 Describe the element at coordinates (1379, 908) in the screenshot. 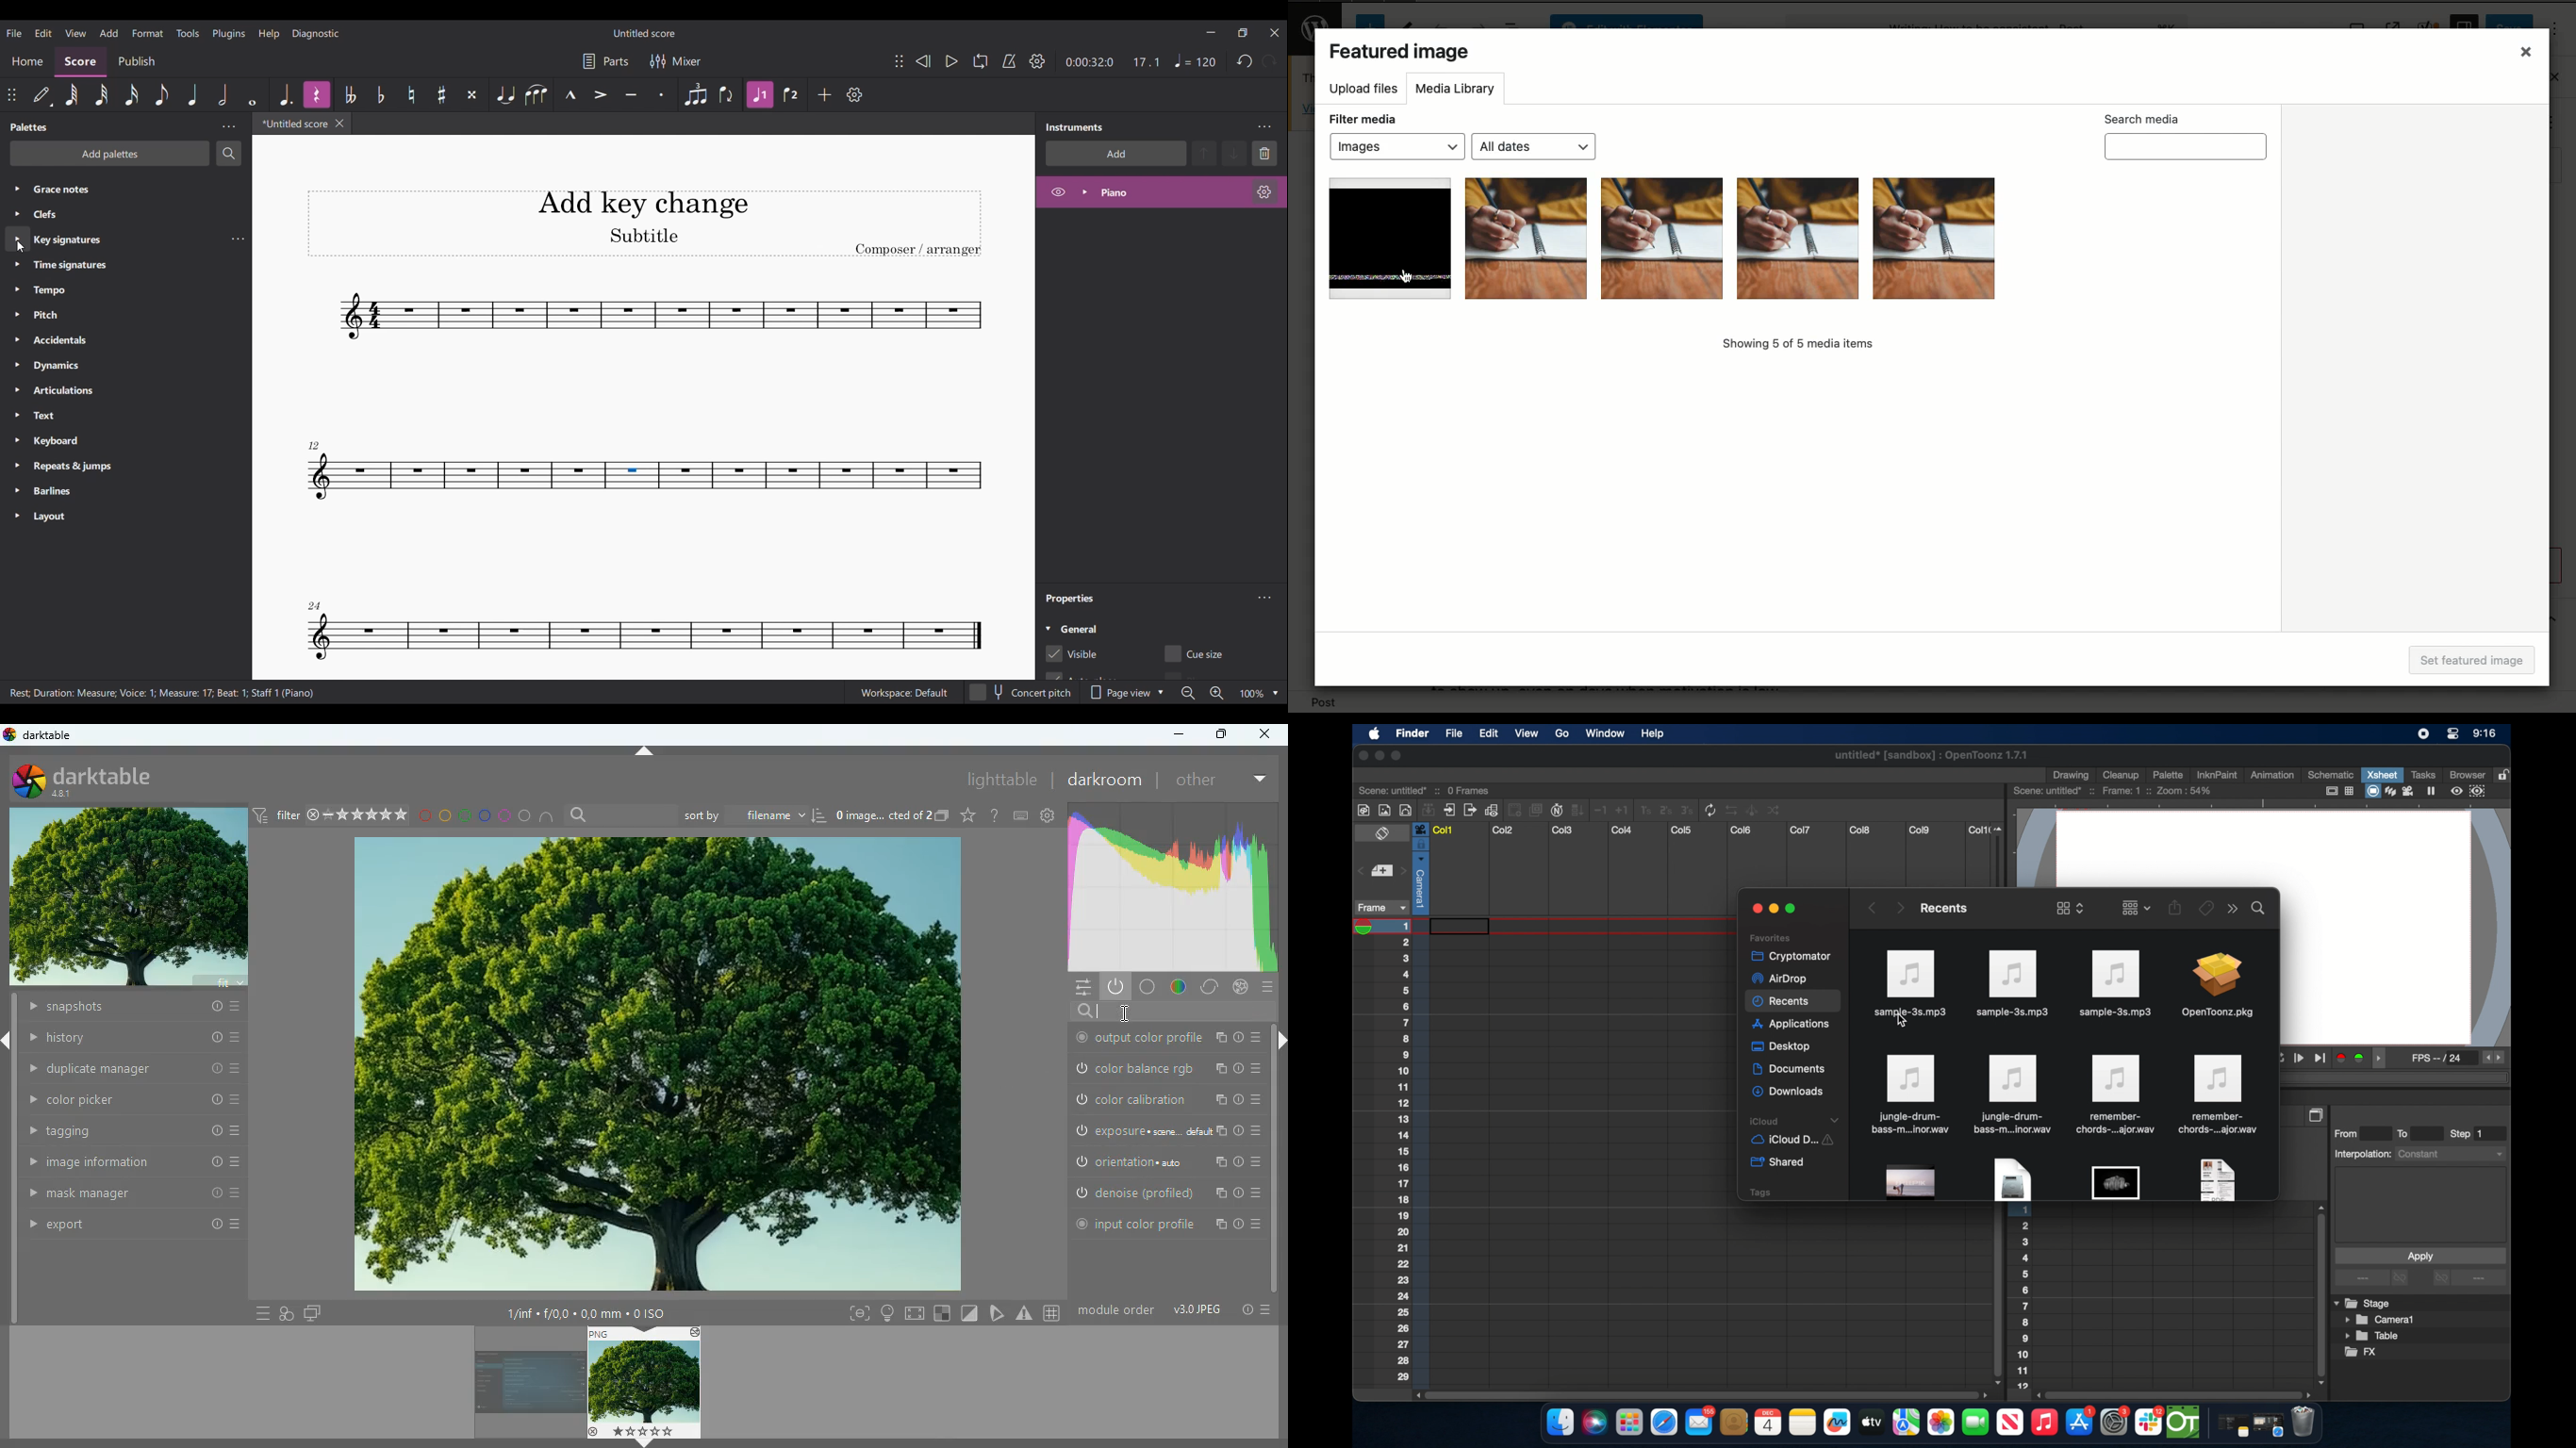

I see `frame` at that location.